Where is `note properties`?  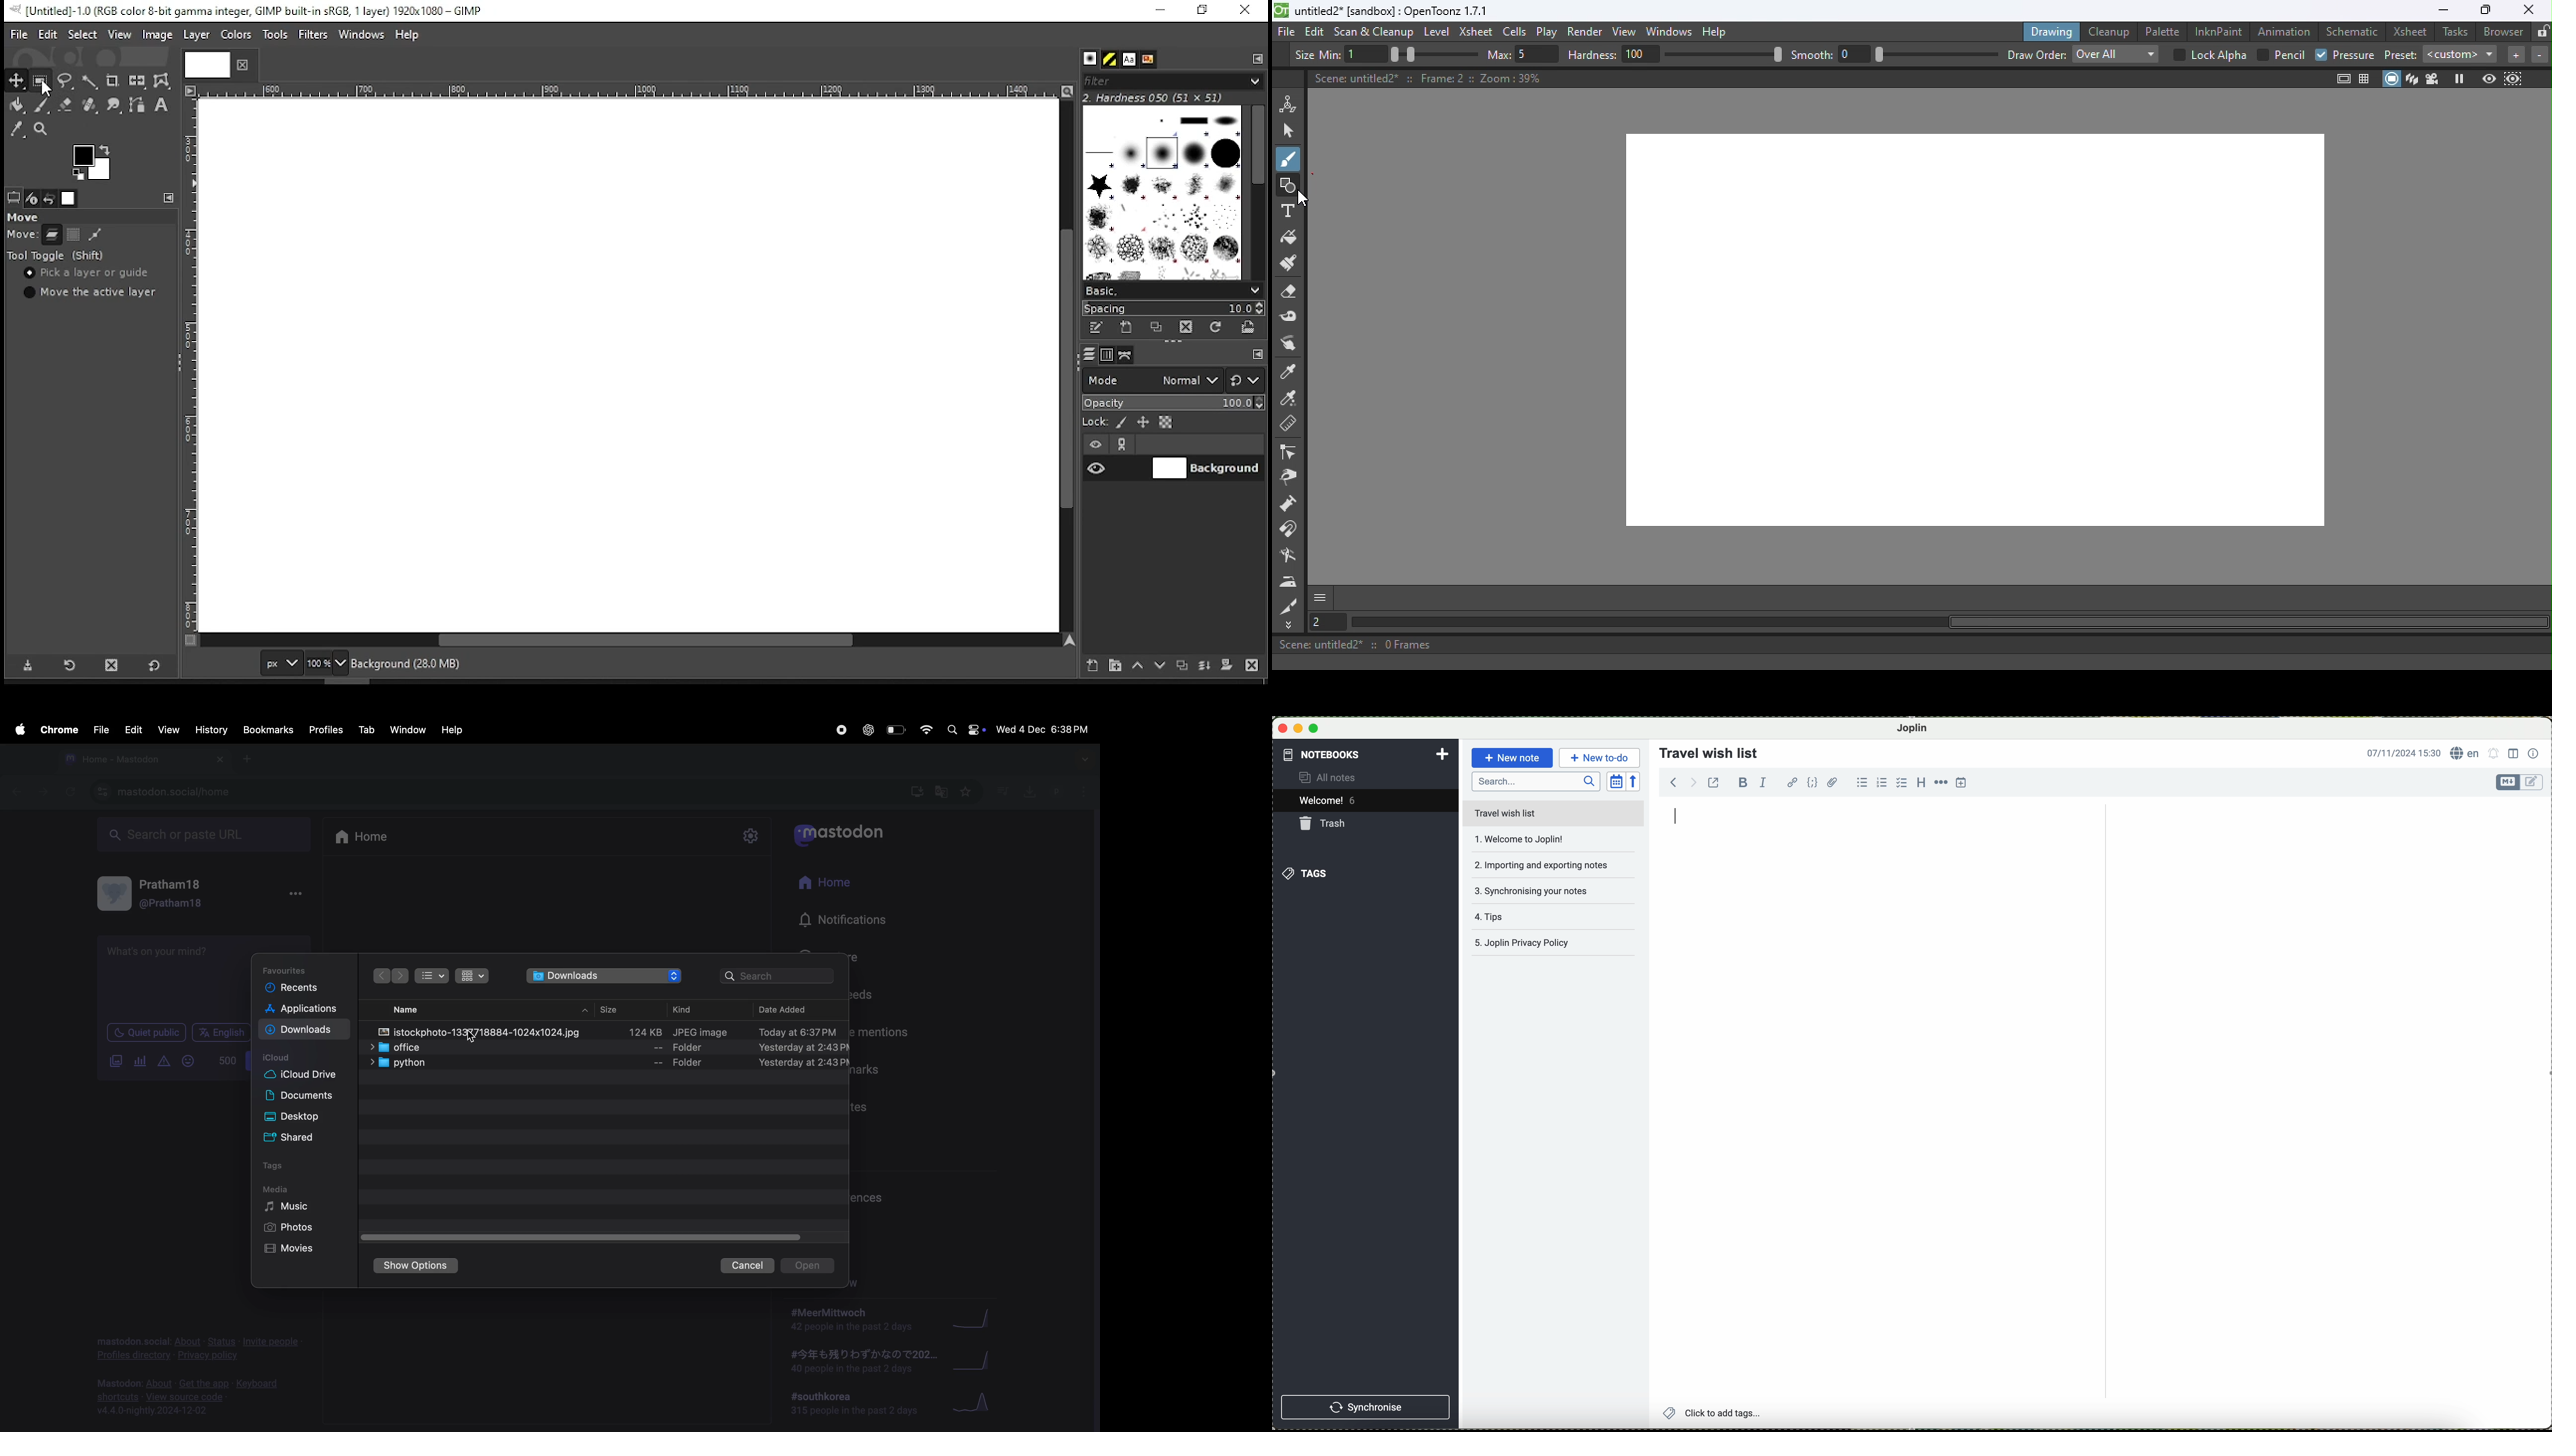
note properties is located at coordinates (2533, 753).